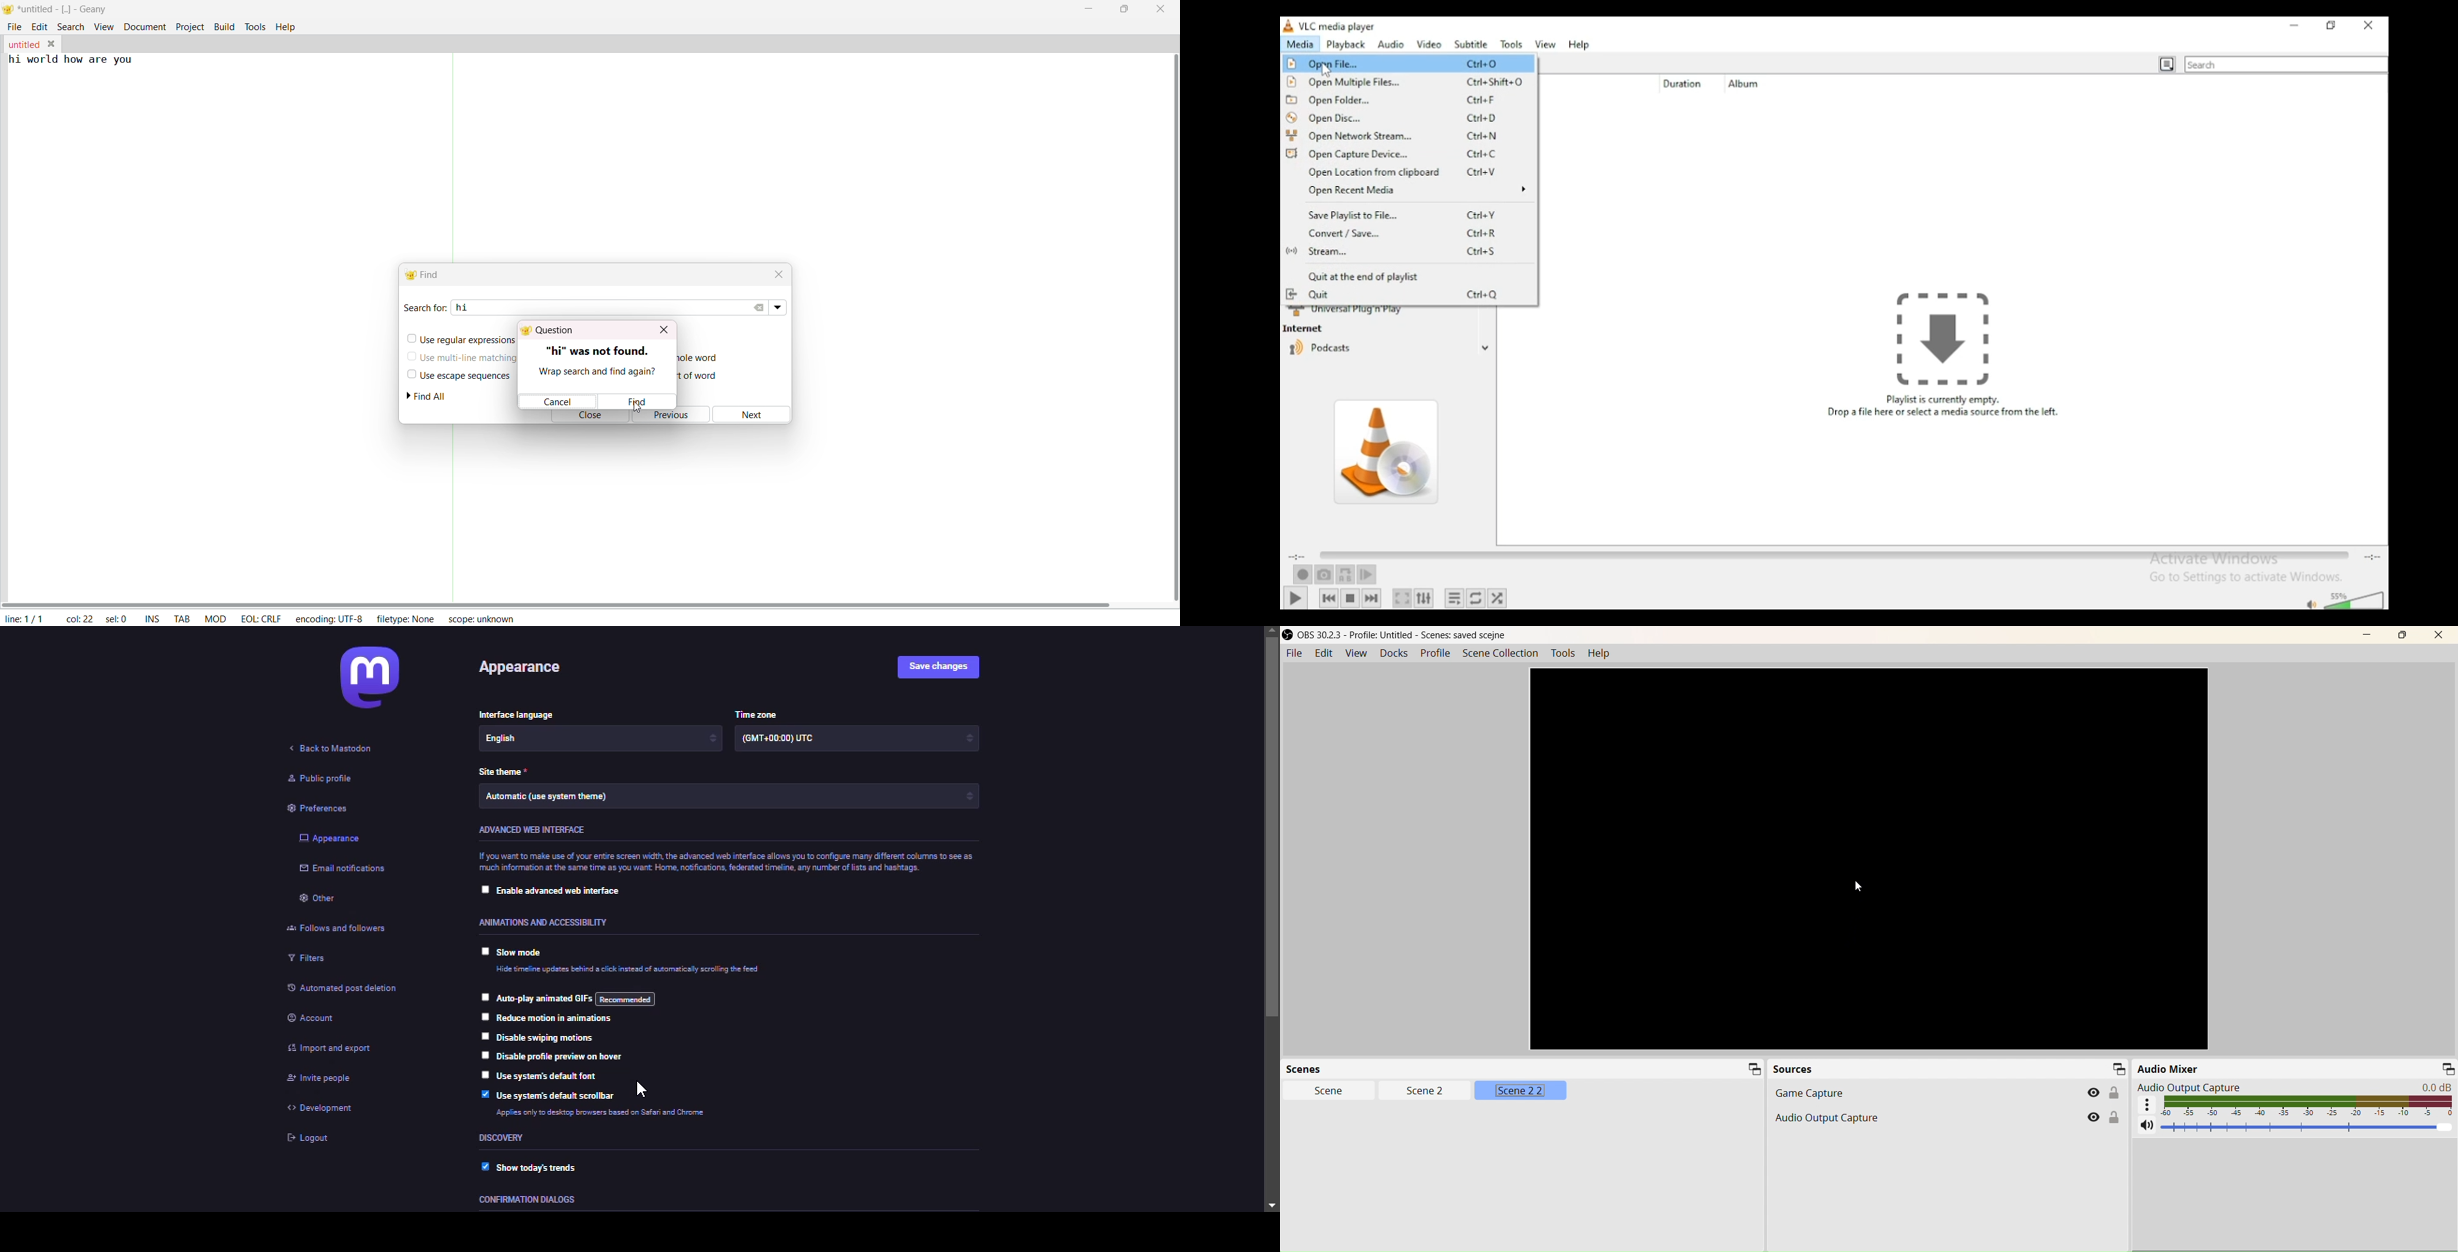  What do you see at coordinates (1410, 173) in the screenshot?
I see `open location from clipboard` at bounding box center [1410, 173].